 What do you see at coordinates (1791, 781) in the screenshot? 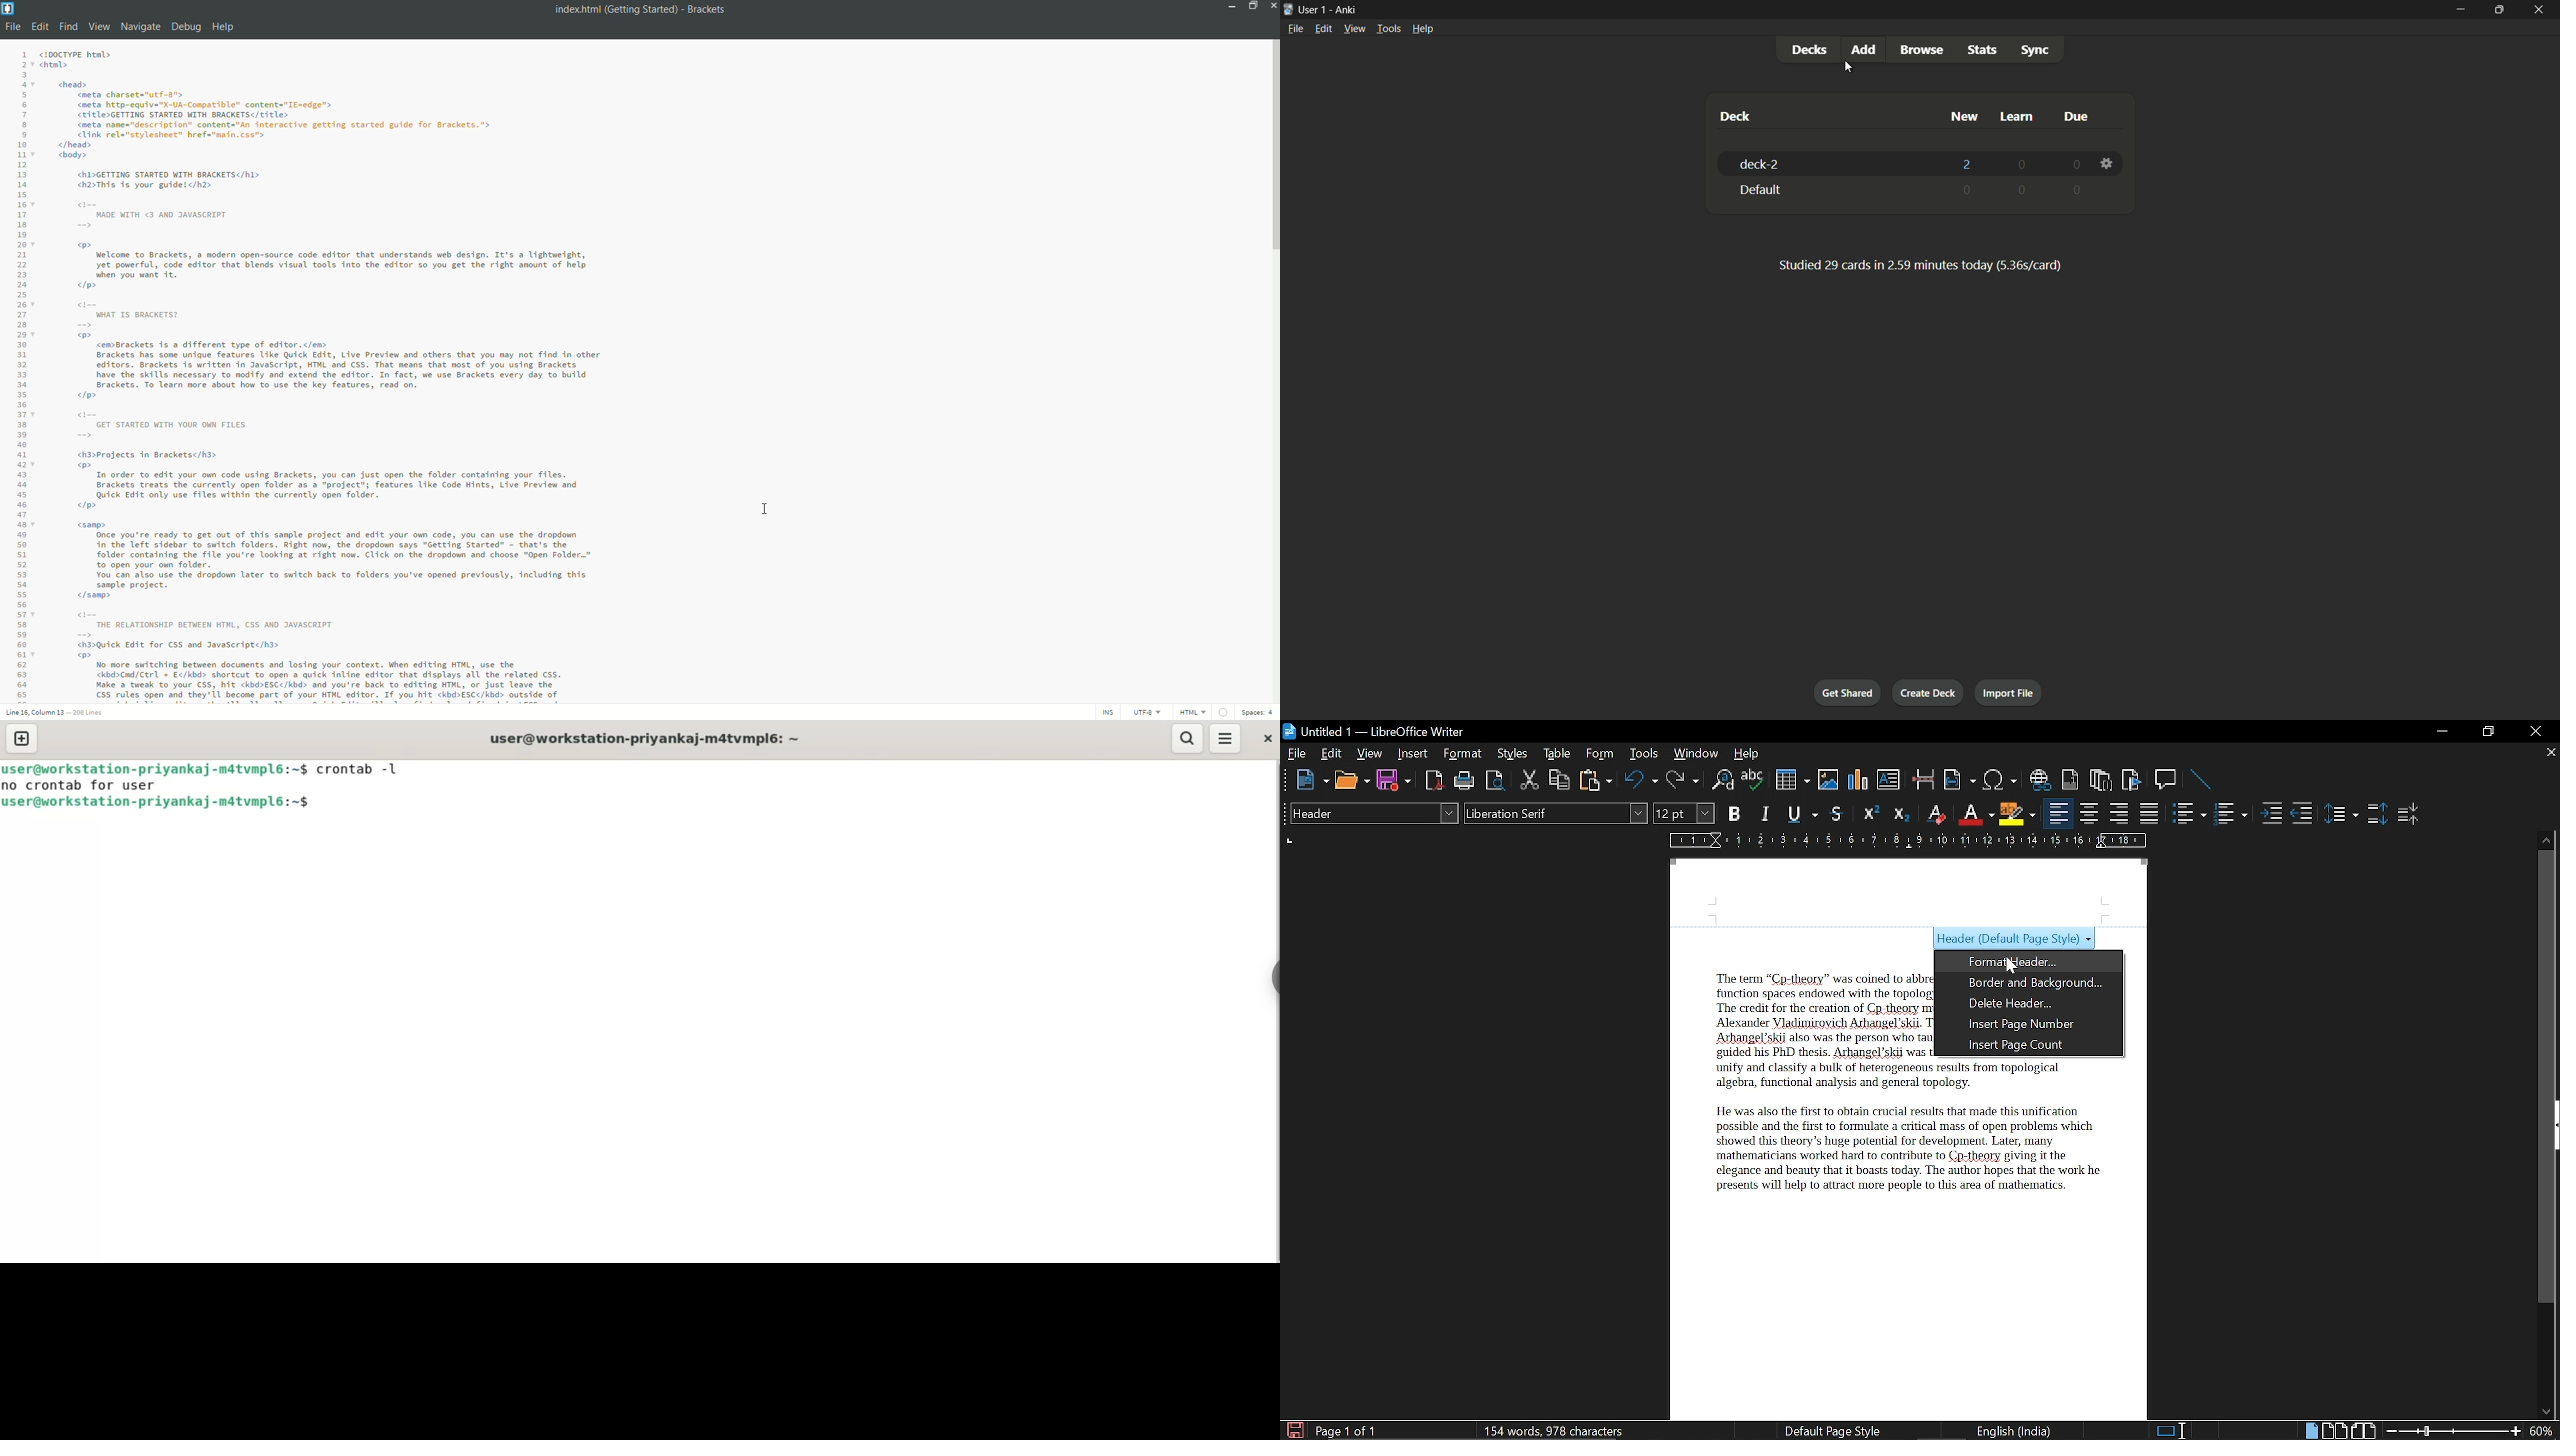
I see `Insert table` at bounding box center [1791, 781].